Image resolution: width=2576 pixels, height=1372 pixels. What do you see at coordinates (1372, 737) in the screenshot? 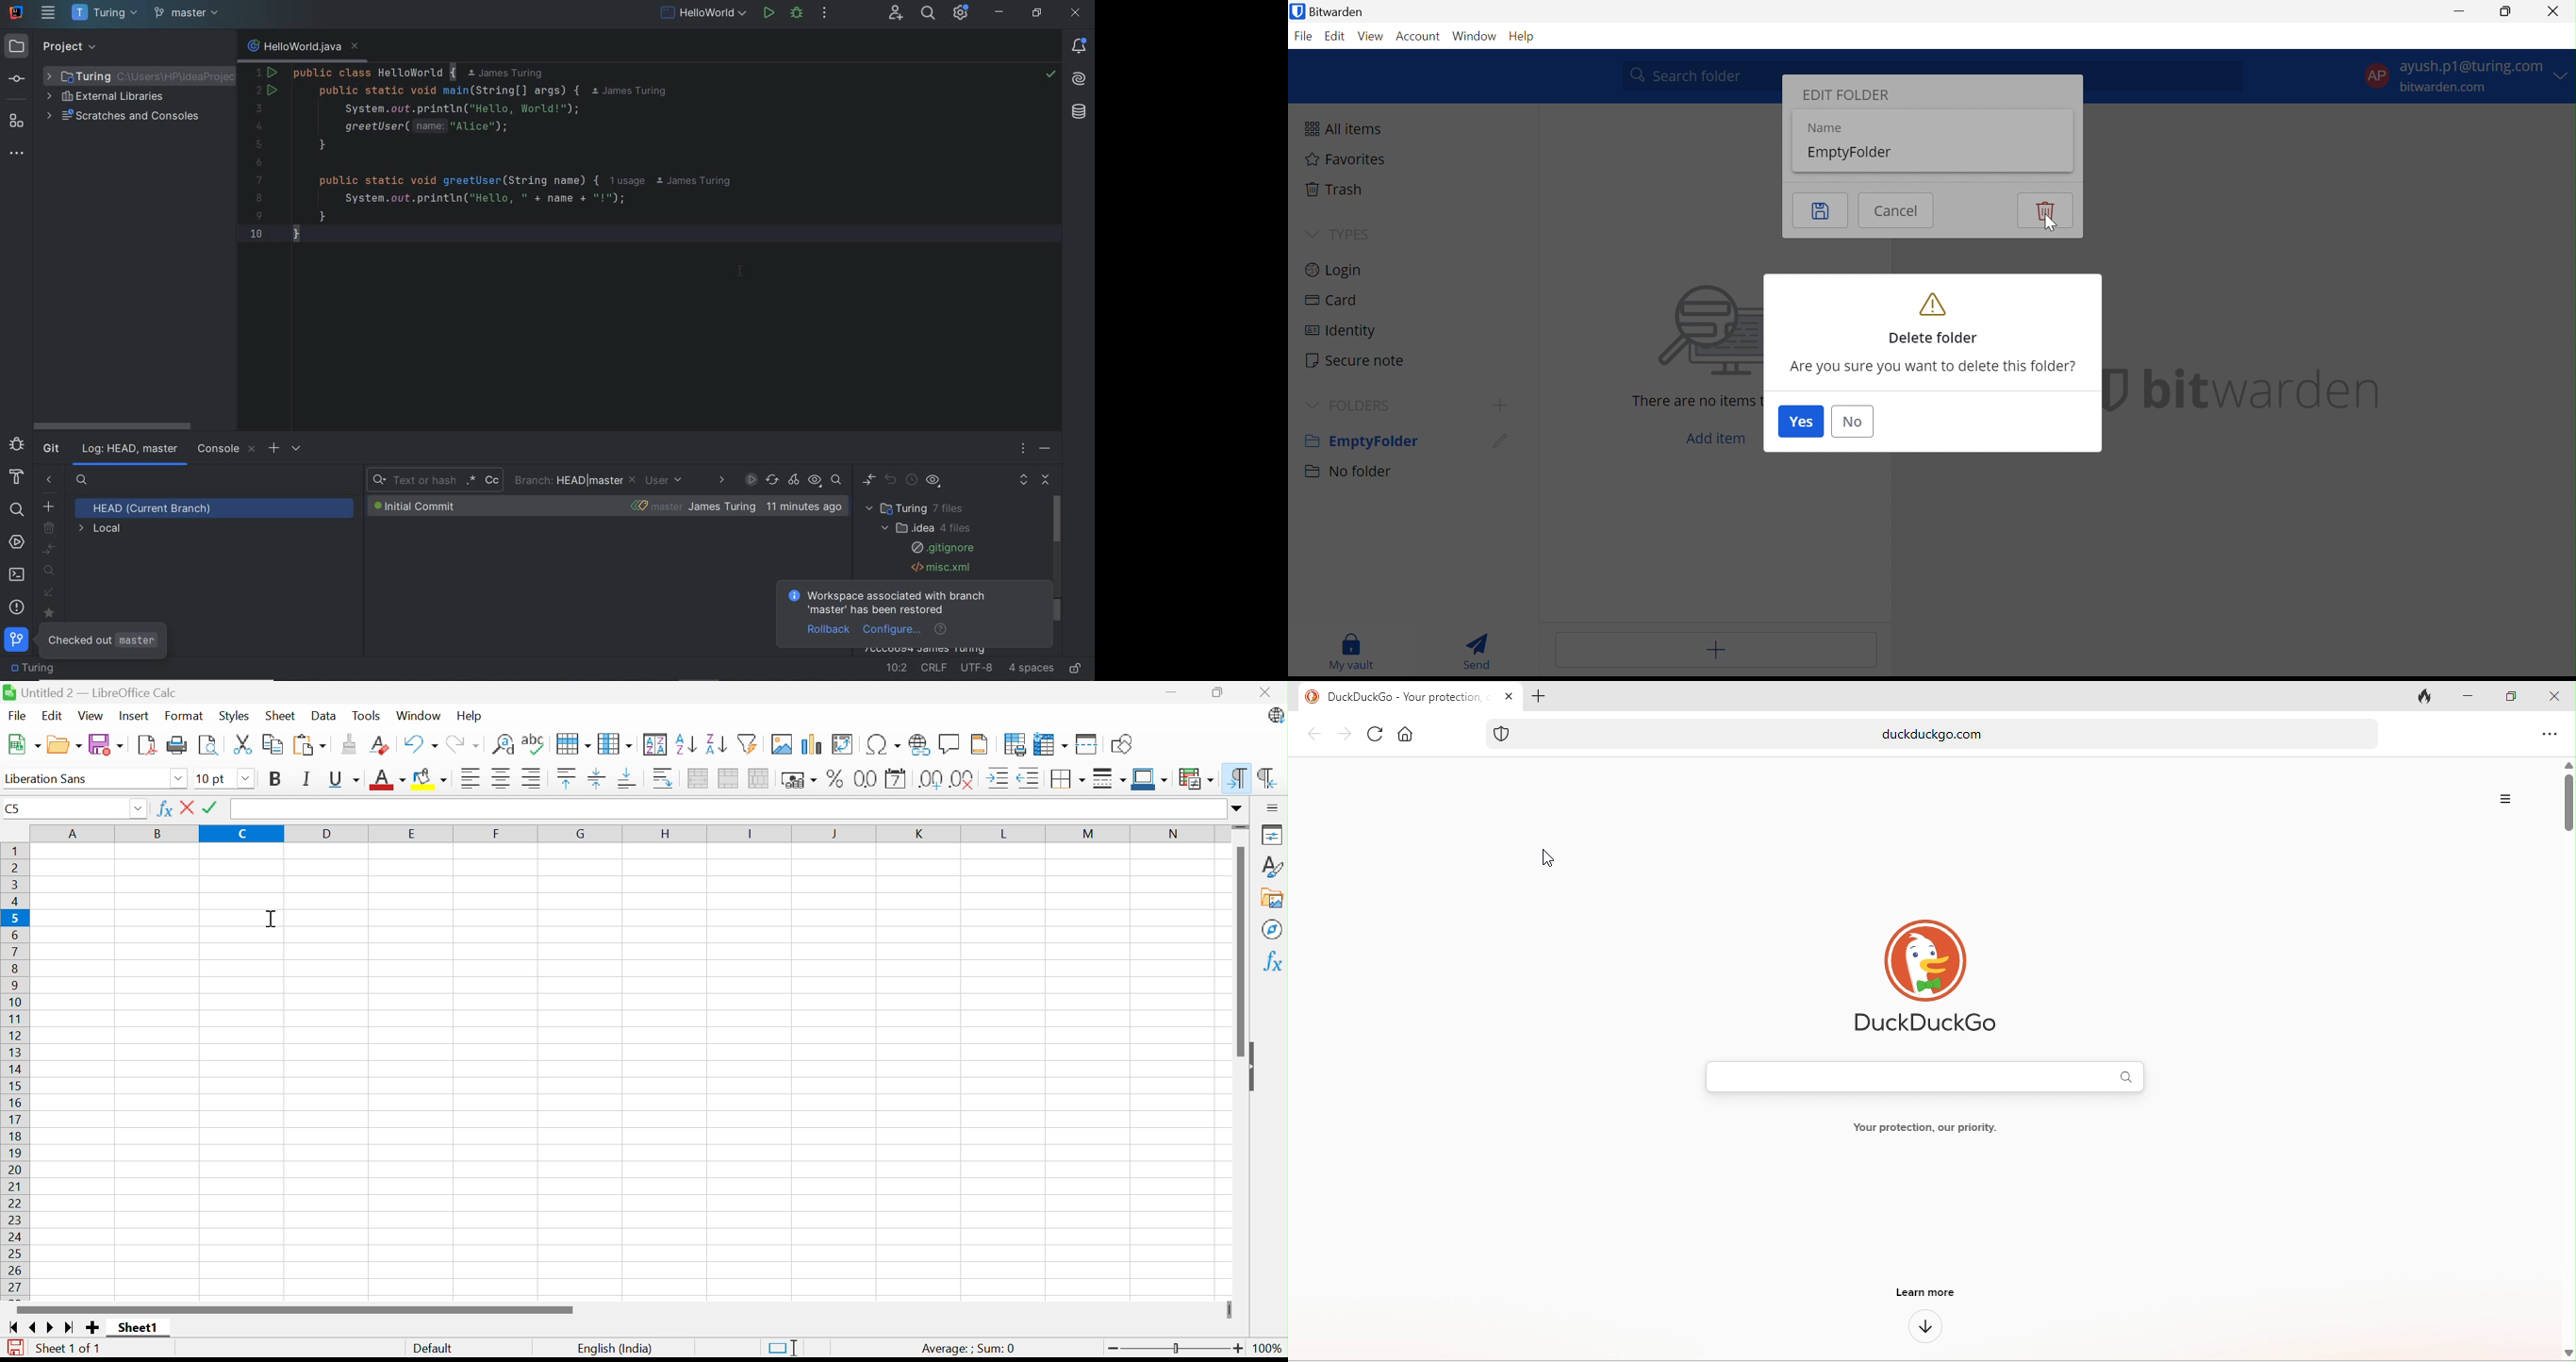
I see `refresh` at bounding box center [1372, 737].